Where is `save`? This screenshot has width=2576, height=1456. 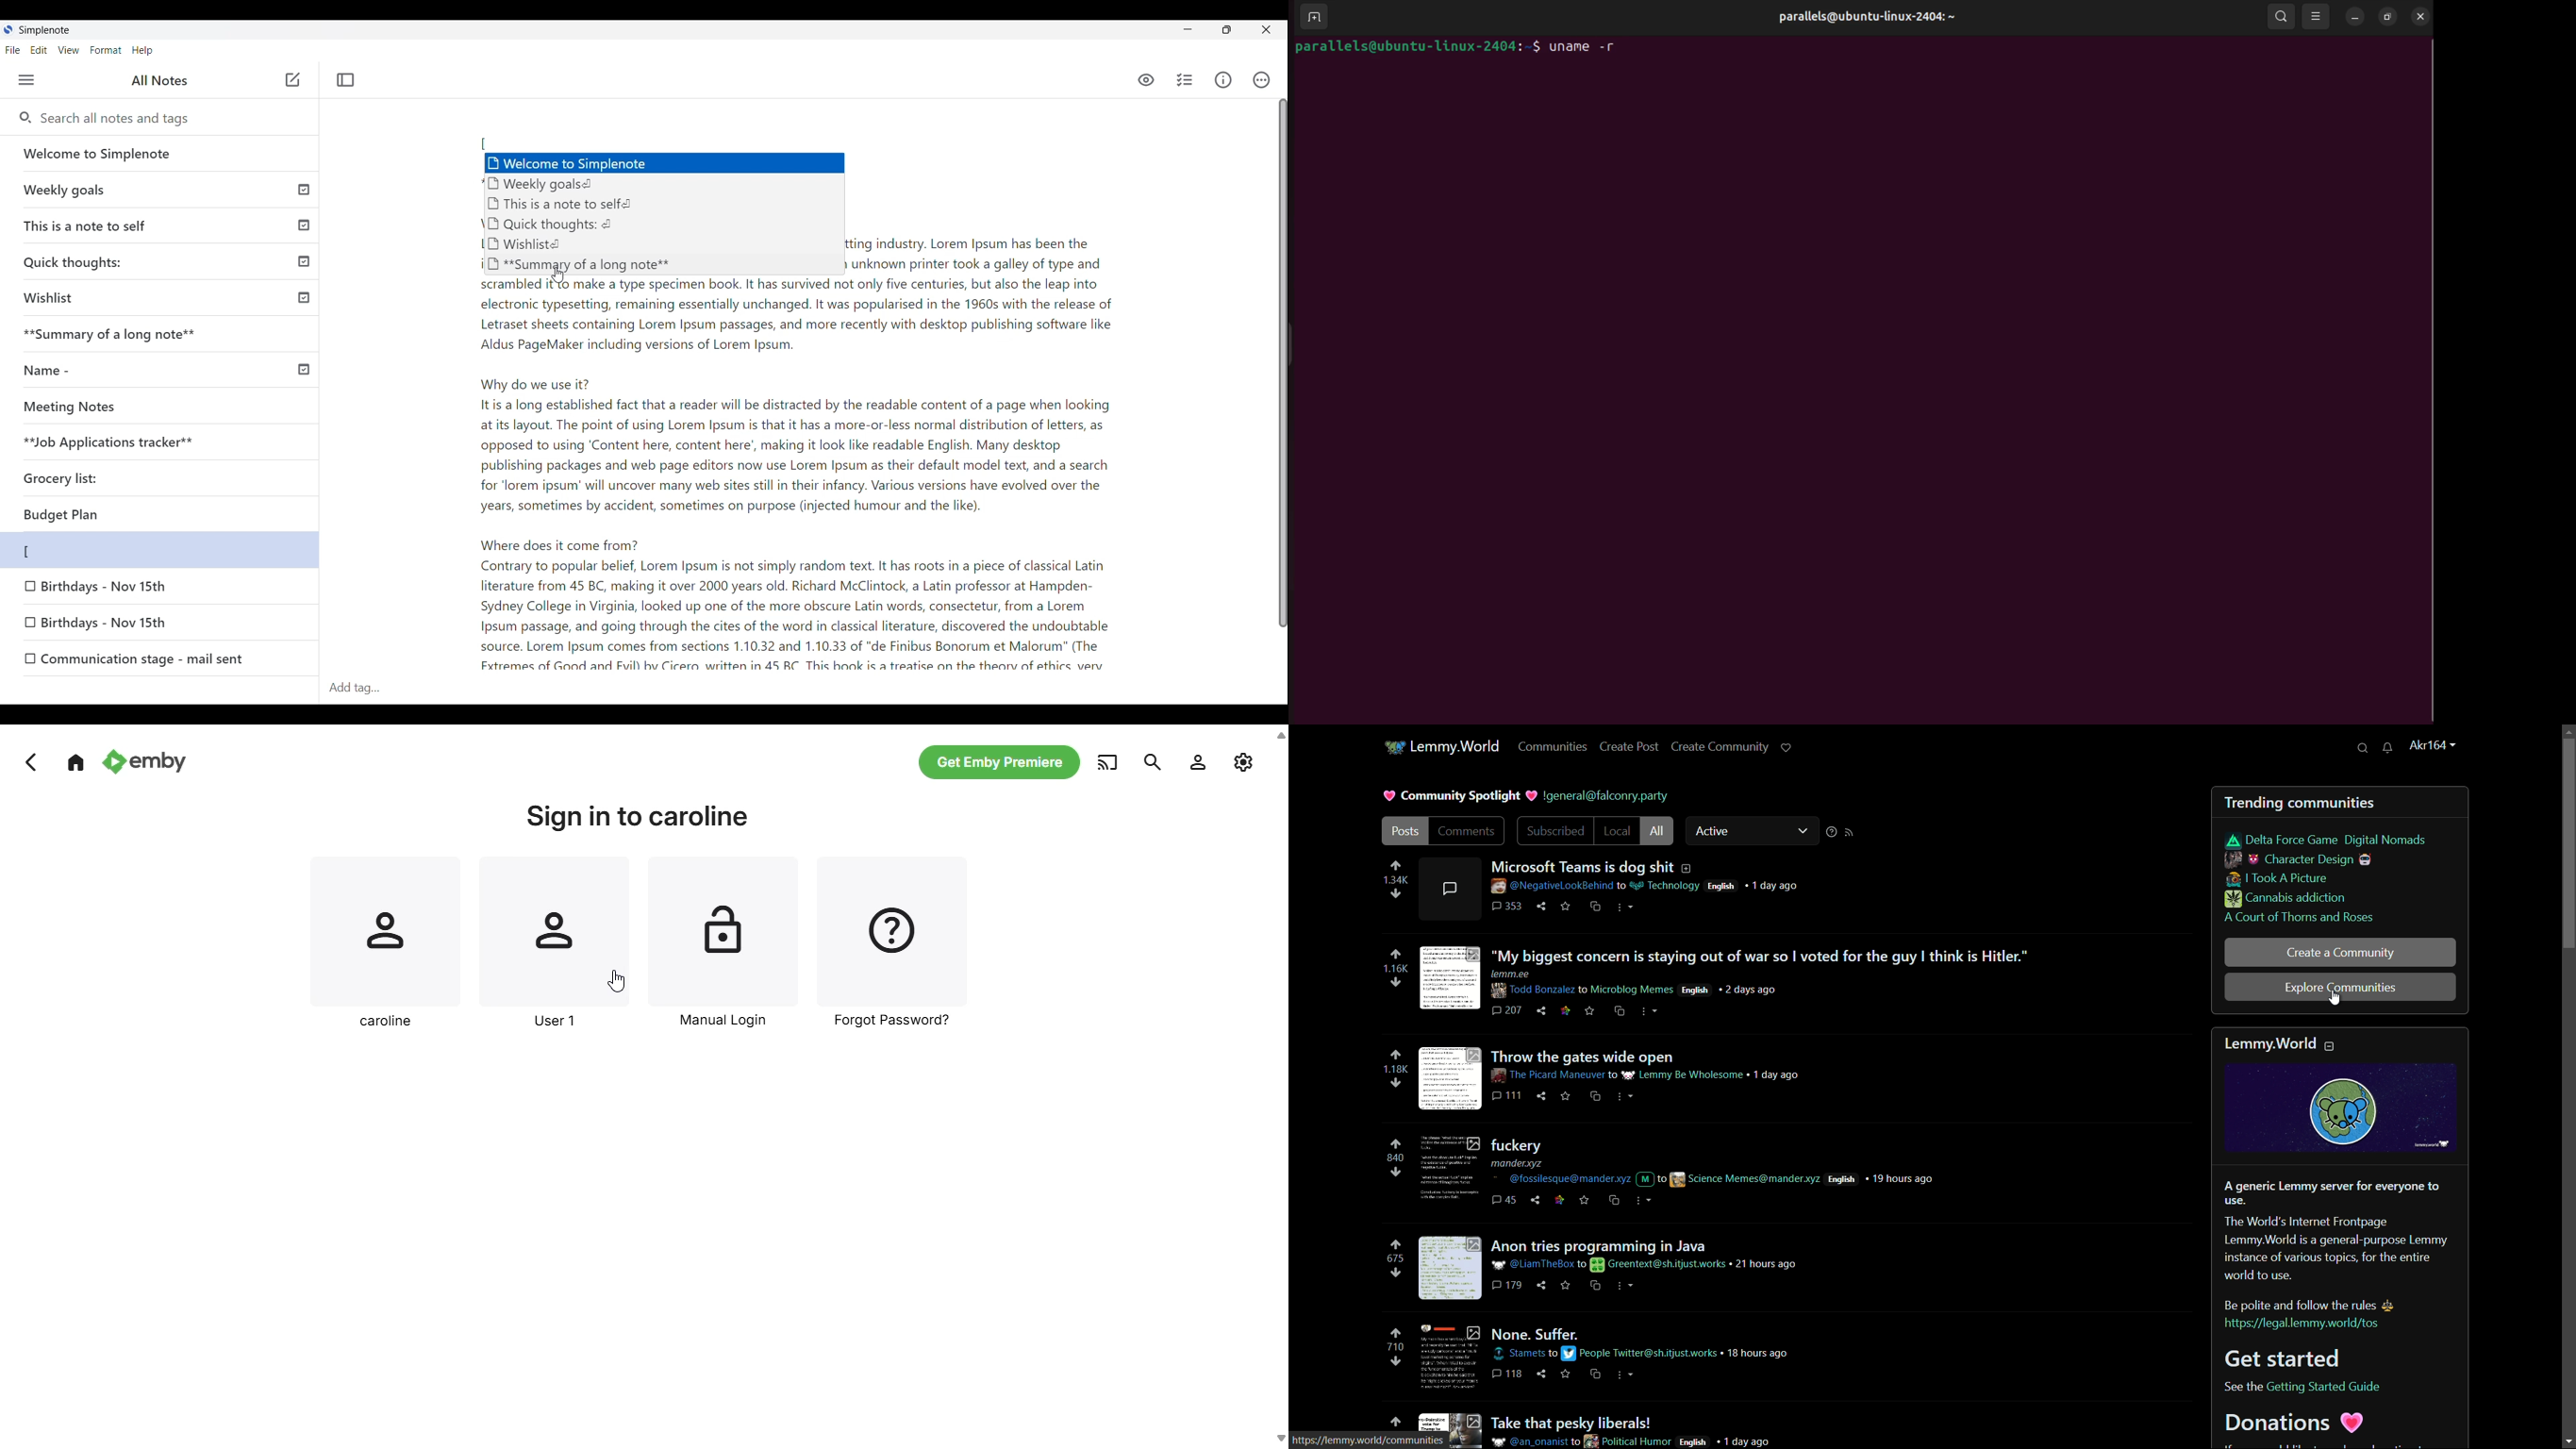 save is located at coordinates (1565, 1095).